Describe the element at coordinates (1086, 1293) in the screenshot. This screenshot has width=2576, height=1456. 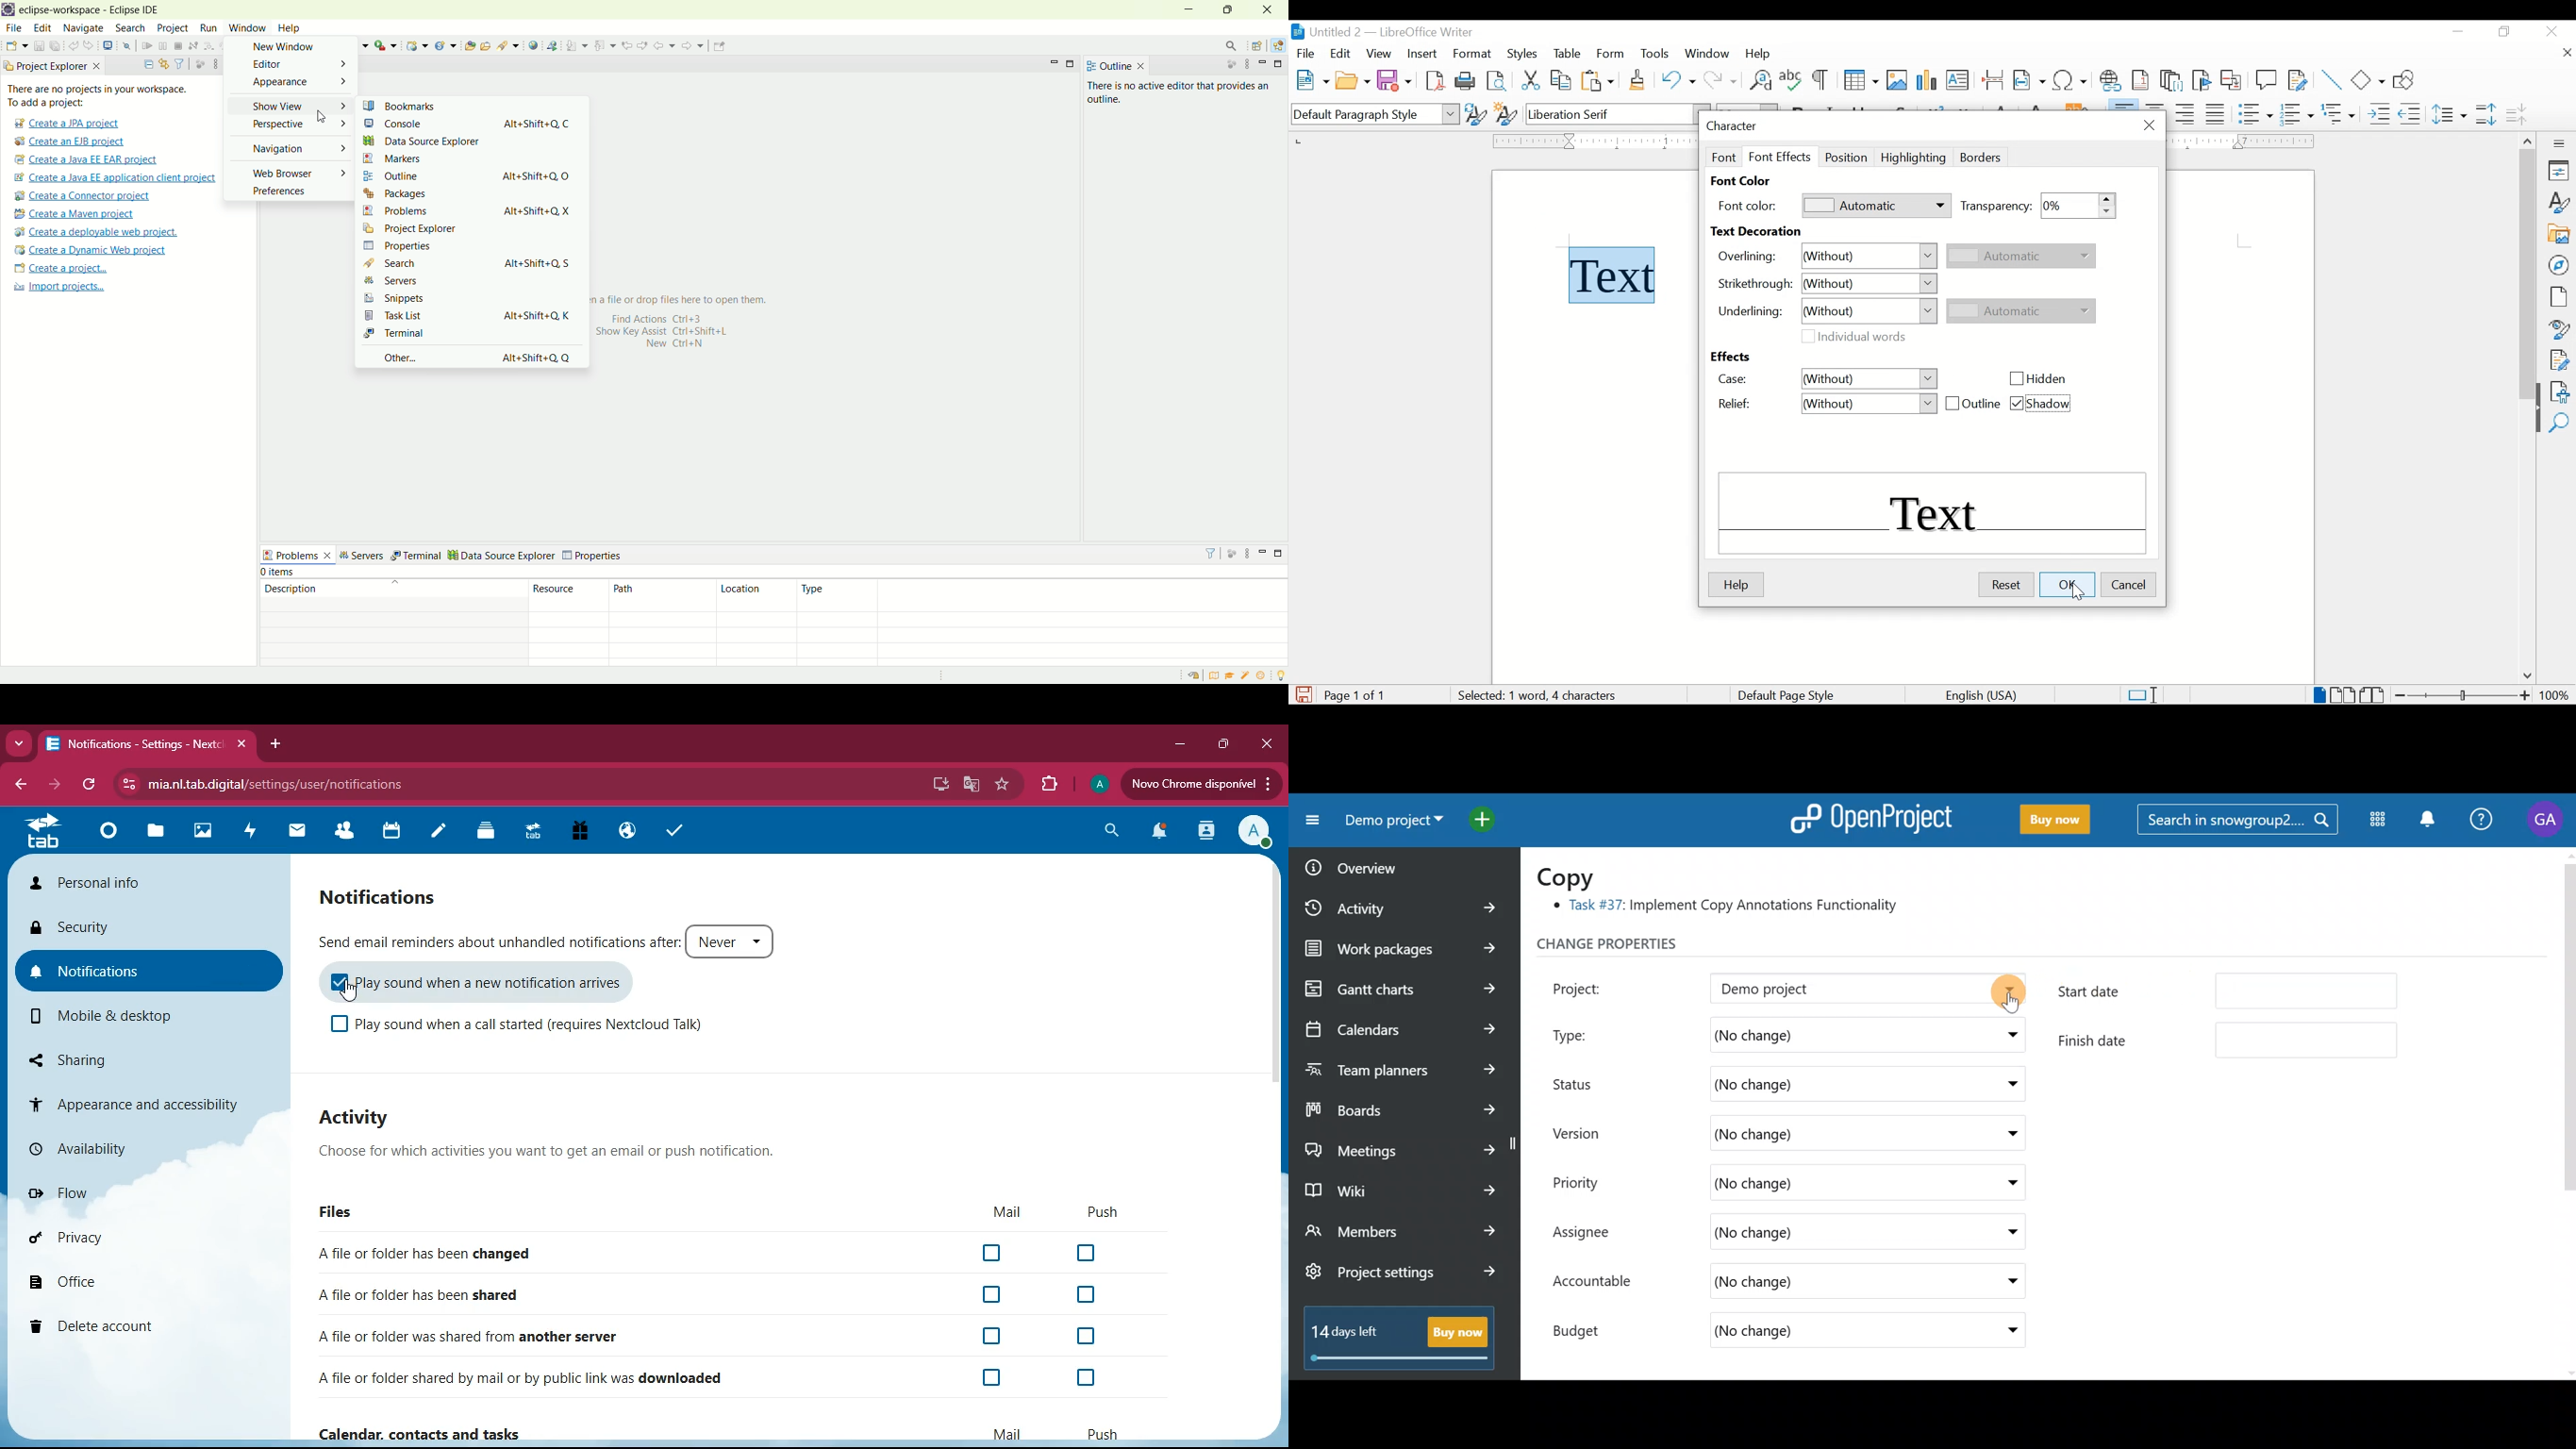
I see `off` at that location.